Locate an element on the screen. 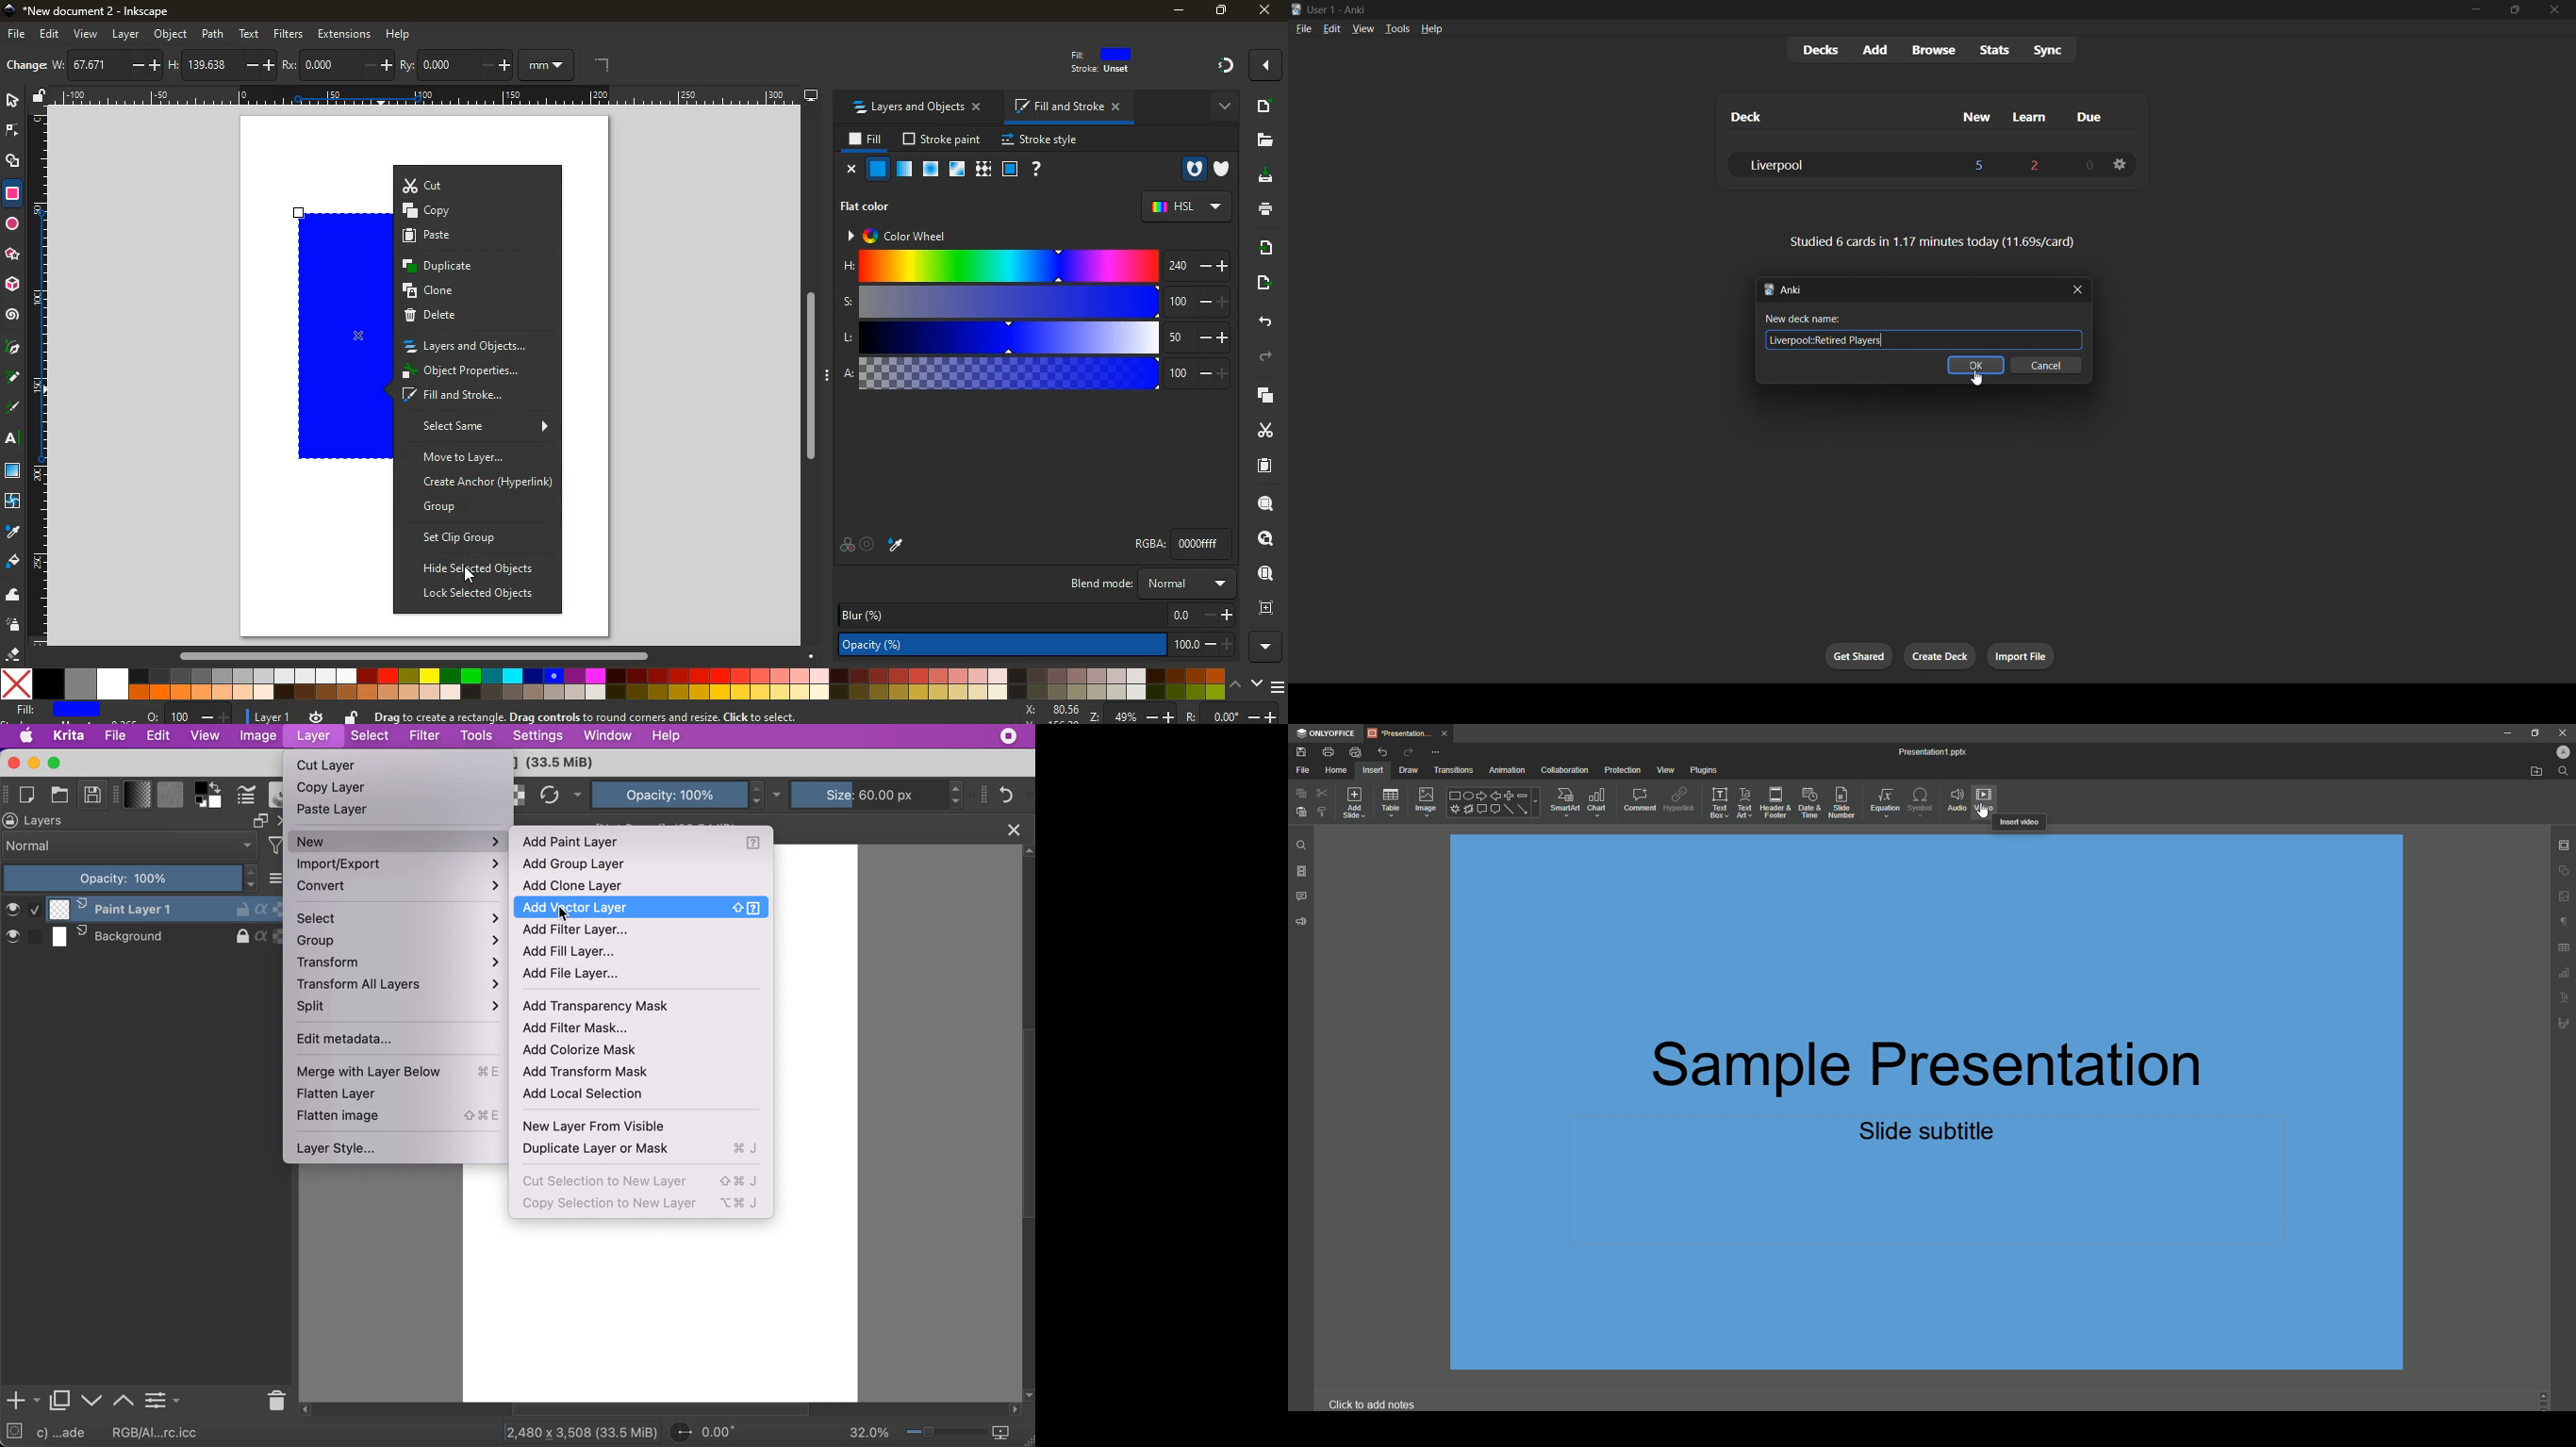 The image size is (2576, 1456). [not saved] (33.5 MiB) is located at coordinates (668, 828).